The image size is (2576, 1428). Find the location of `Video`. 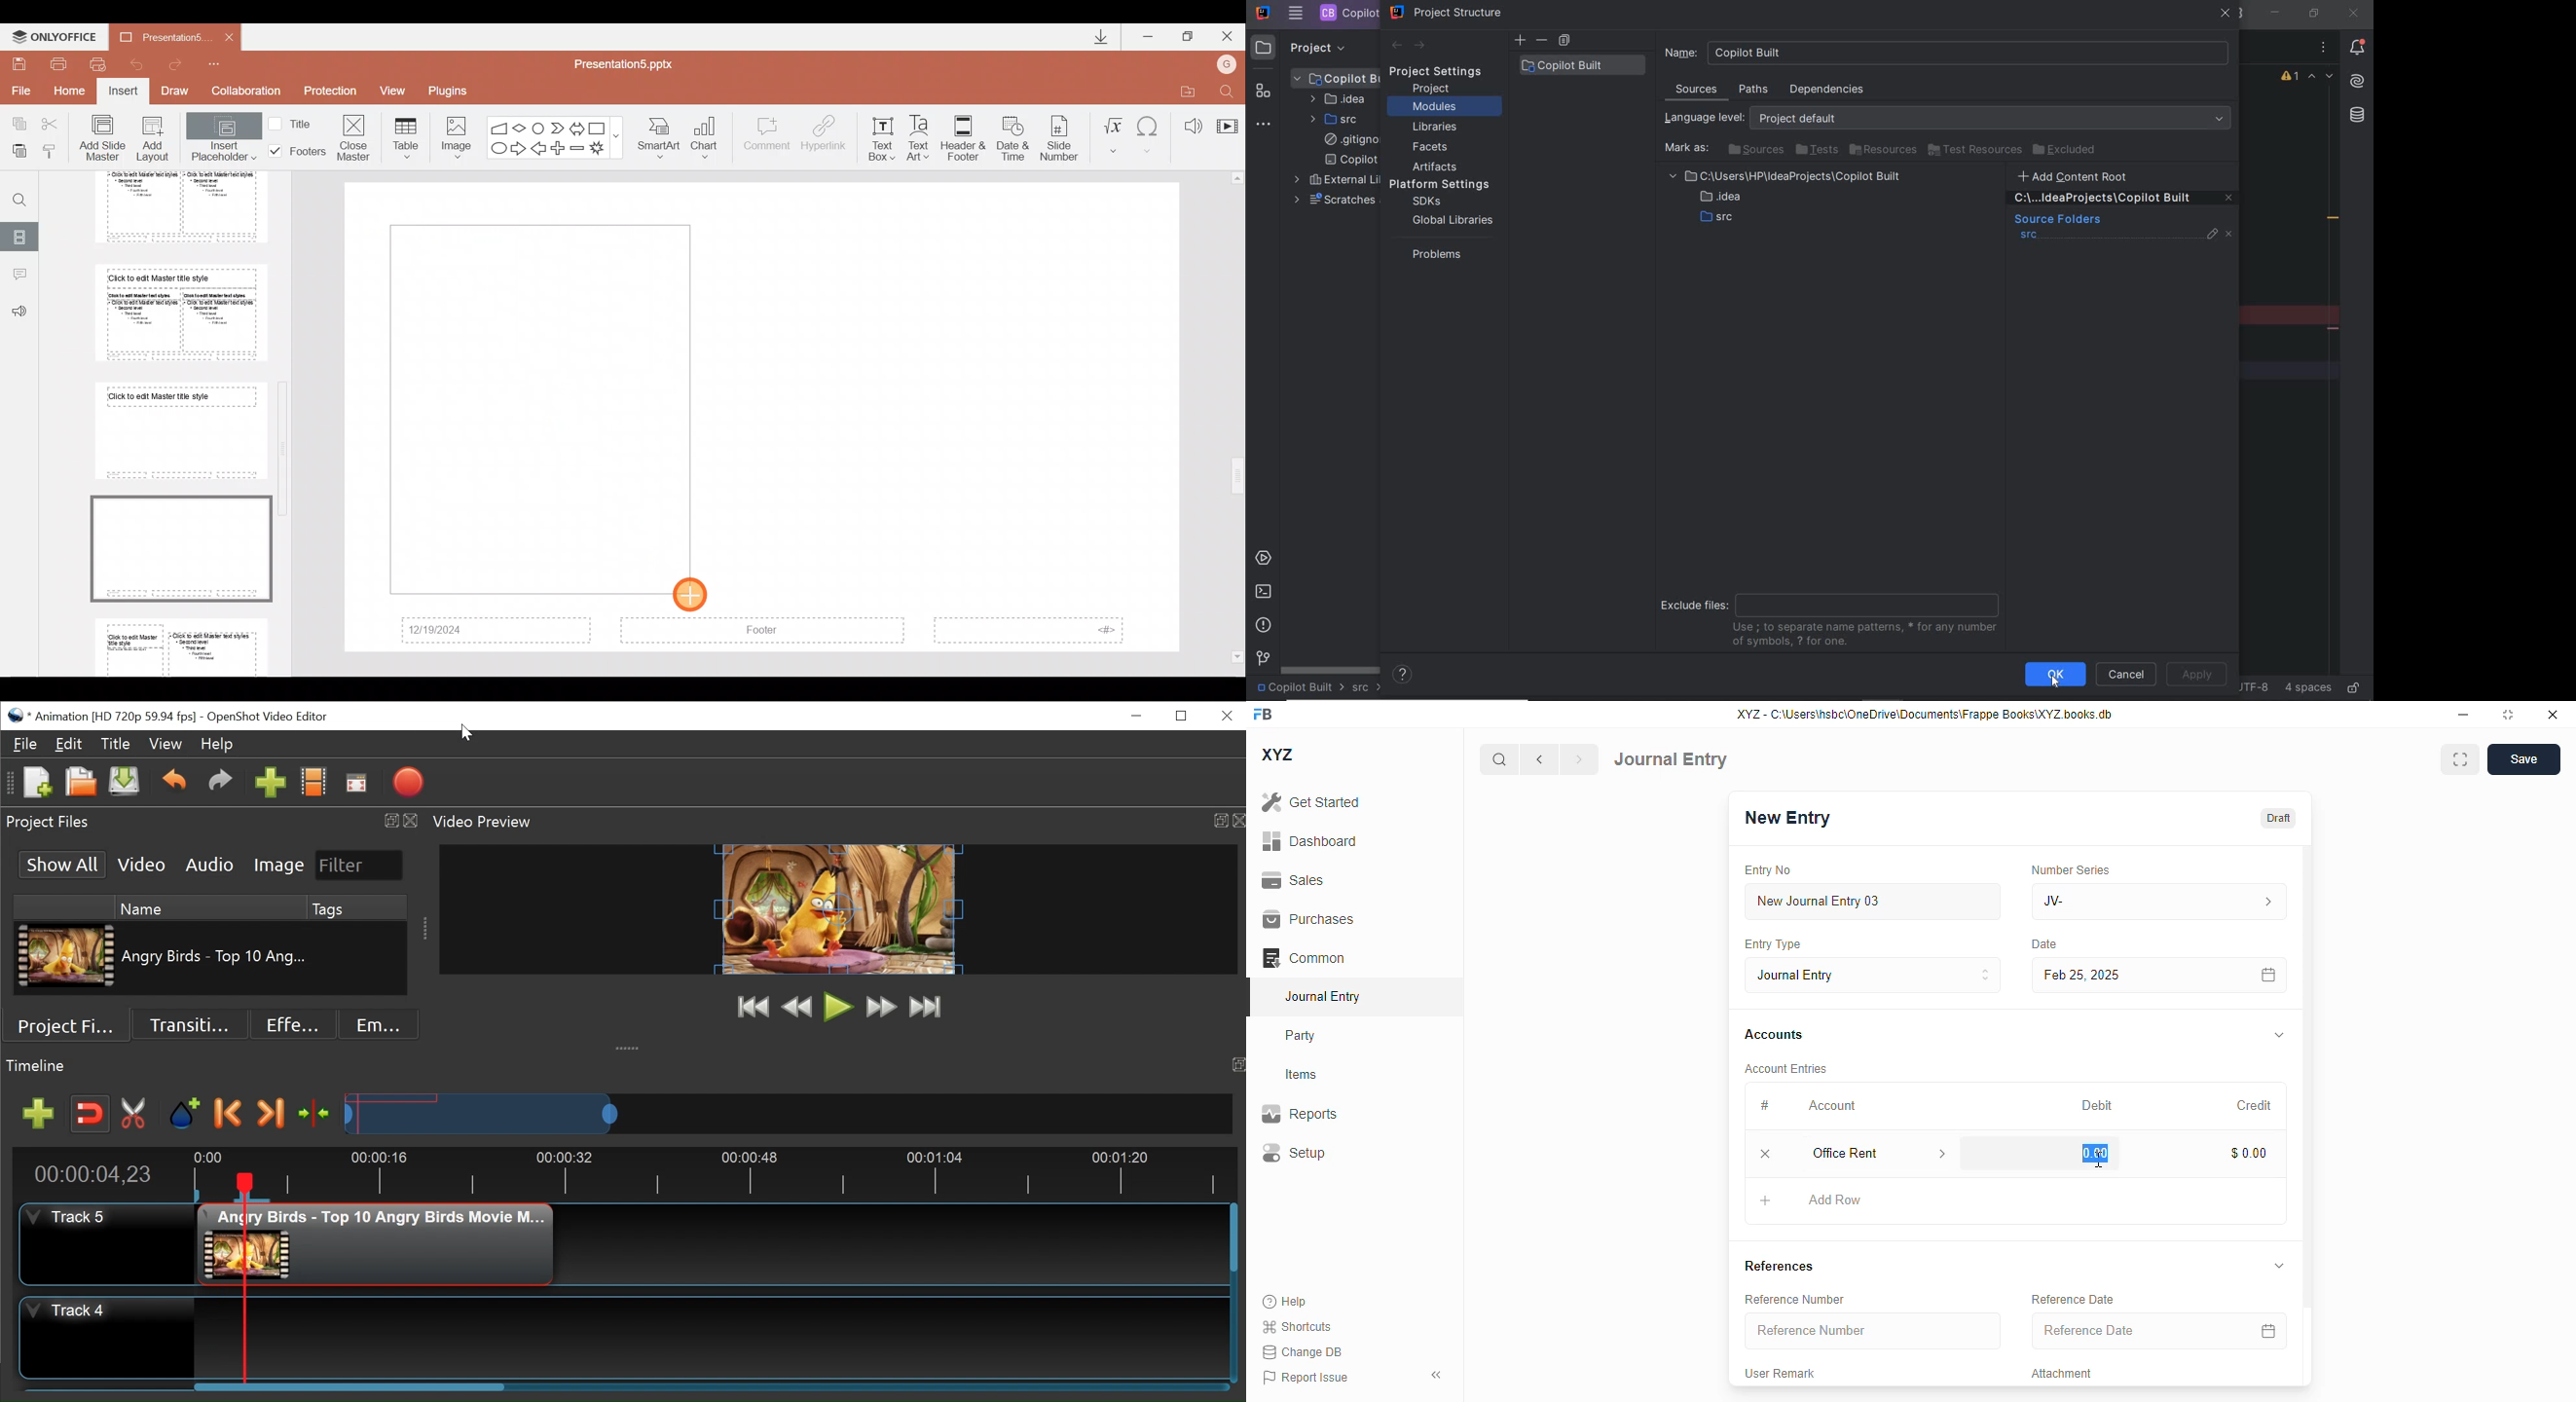

Video is located at coordinates (1227, 120).